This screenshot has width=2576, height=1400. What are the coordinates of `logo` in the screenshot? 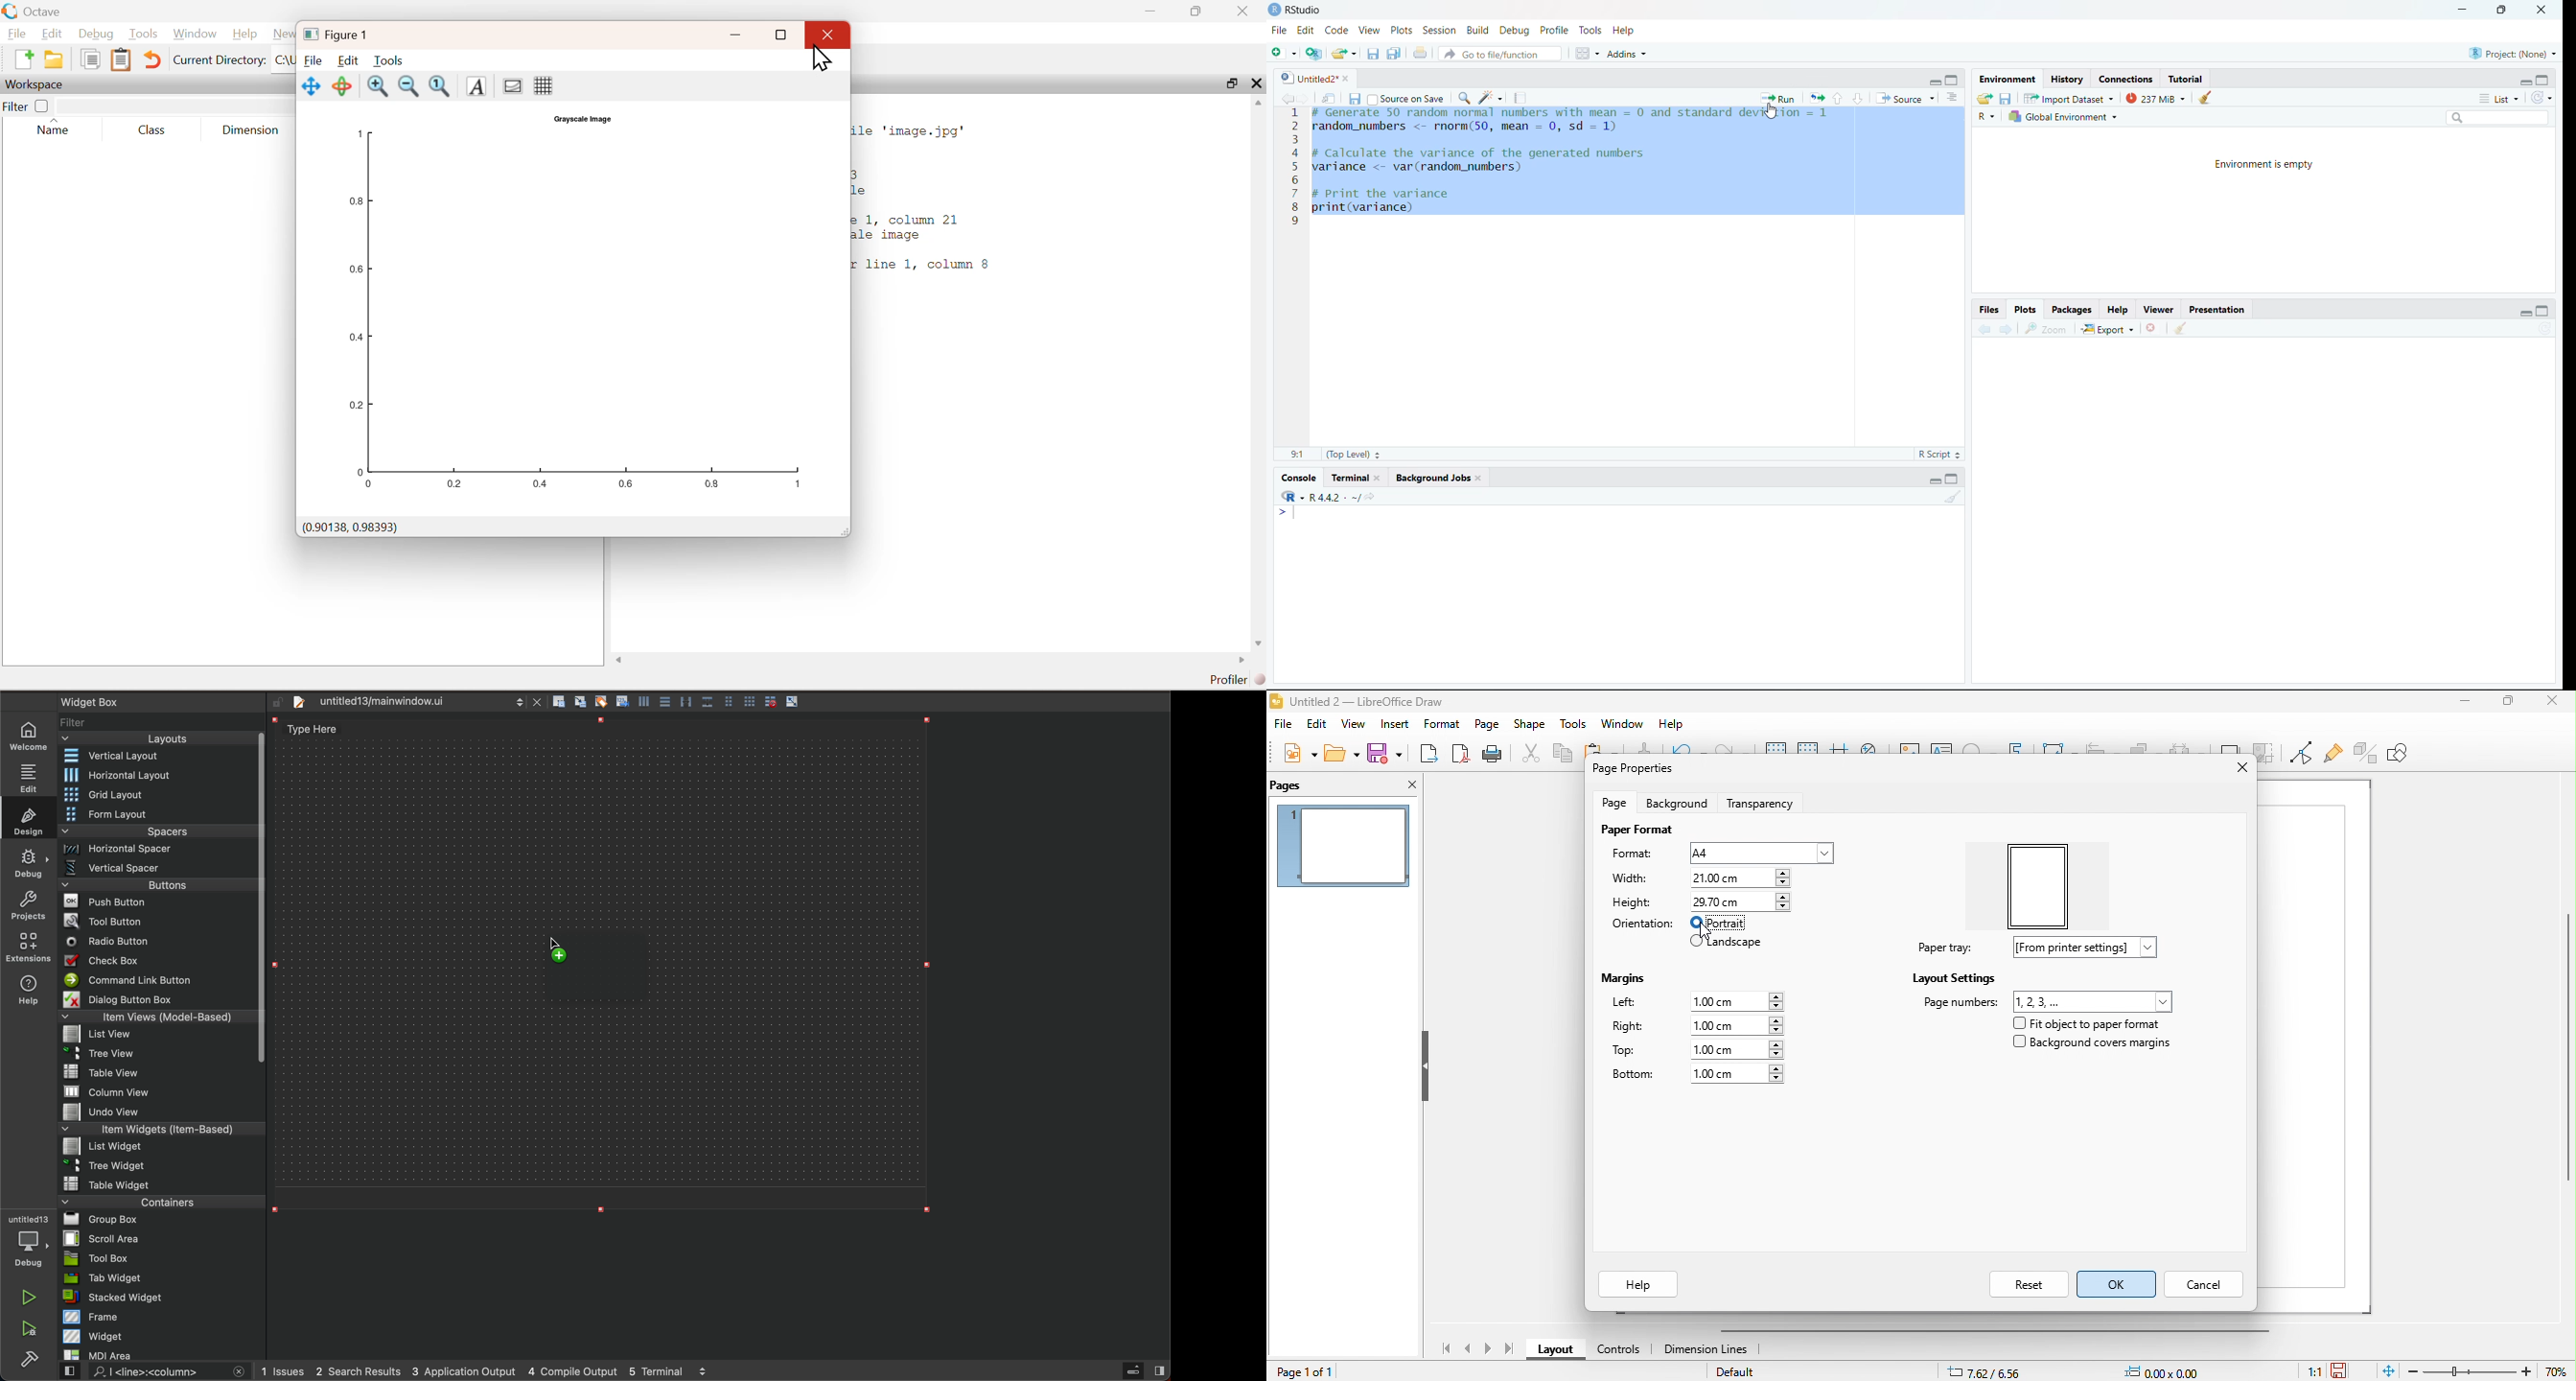 It's located at (1276, 10).